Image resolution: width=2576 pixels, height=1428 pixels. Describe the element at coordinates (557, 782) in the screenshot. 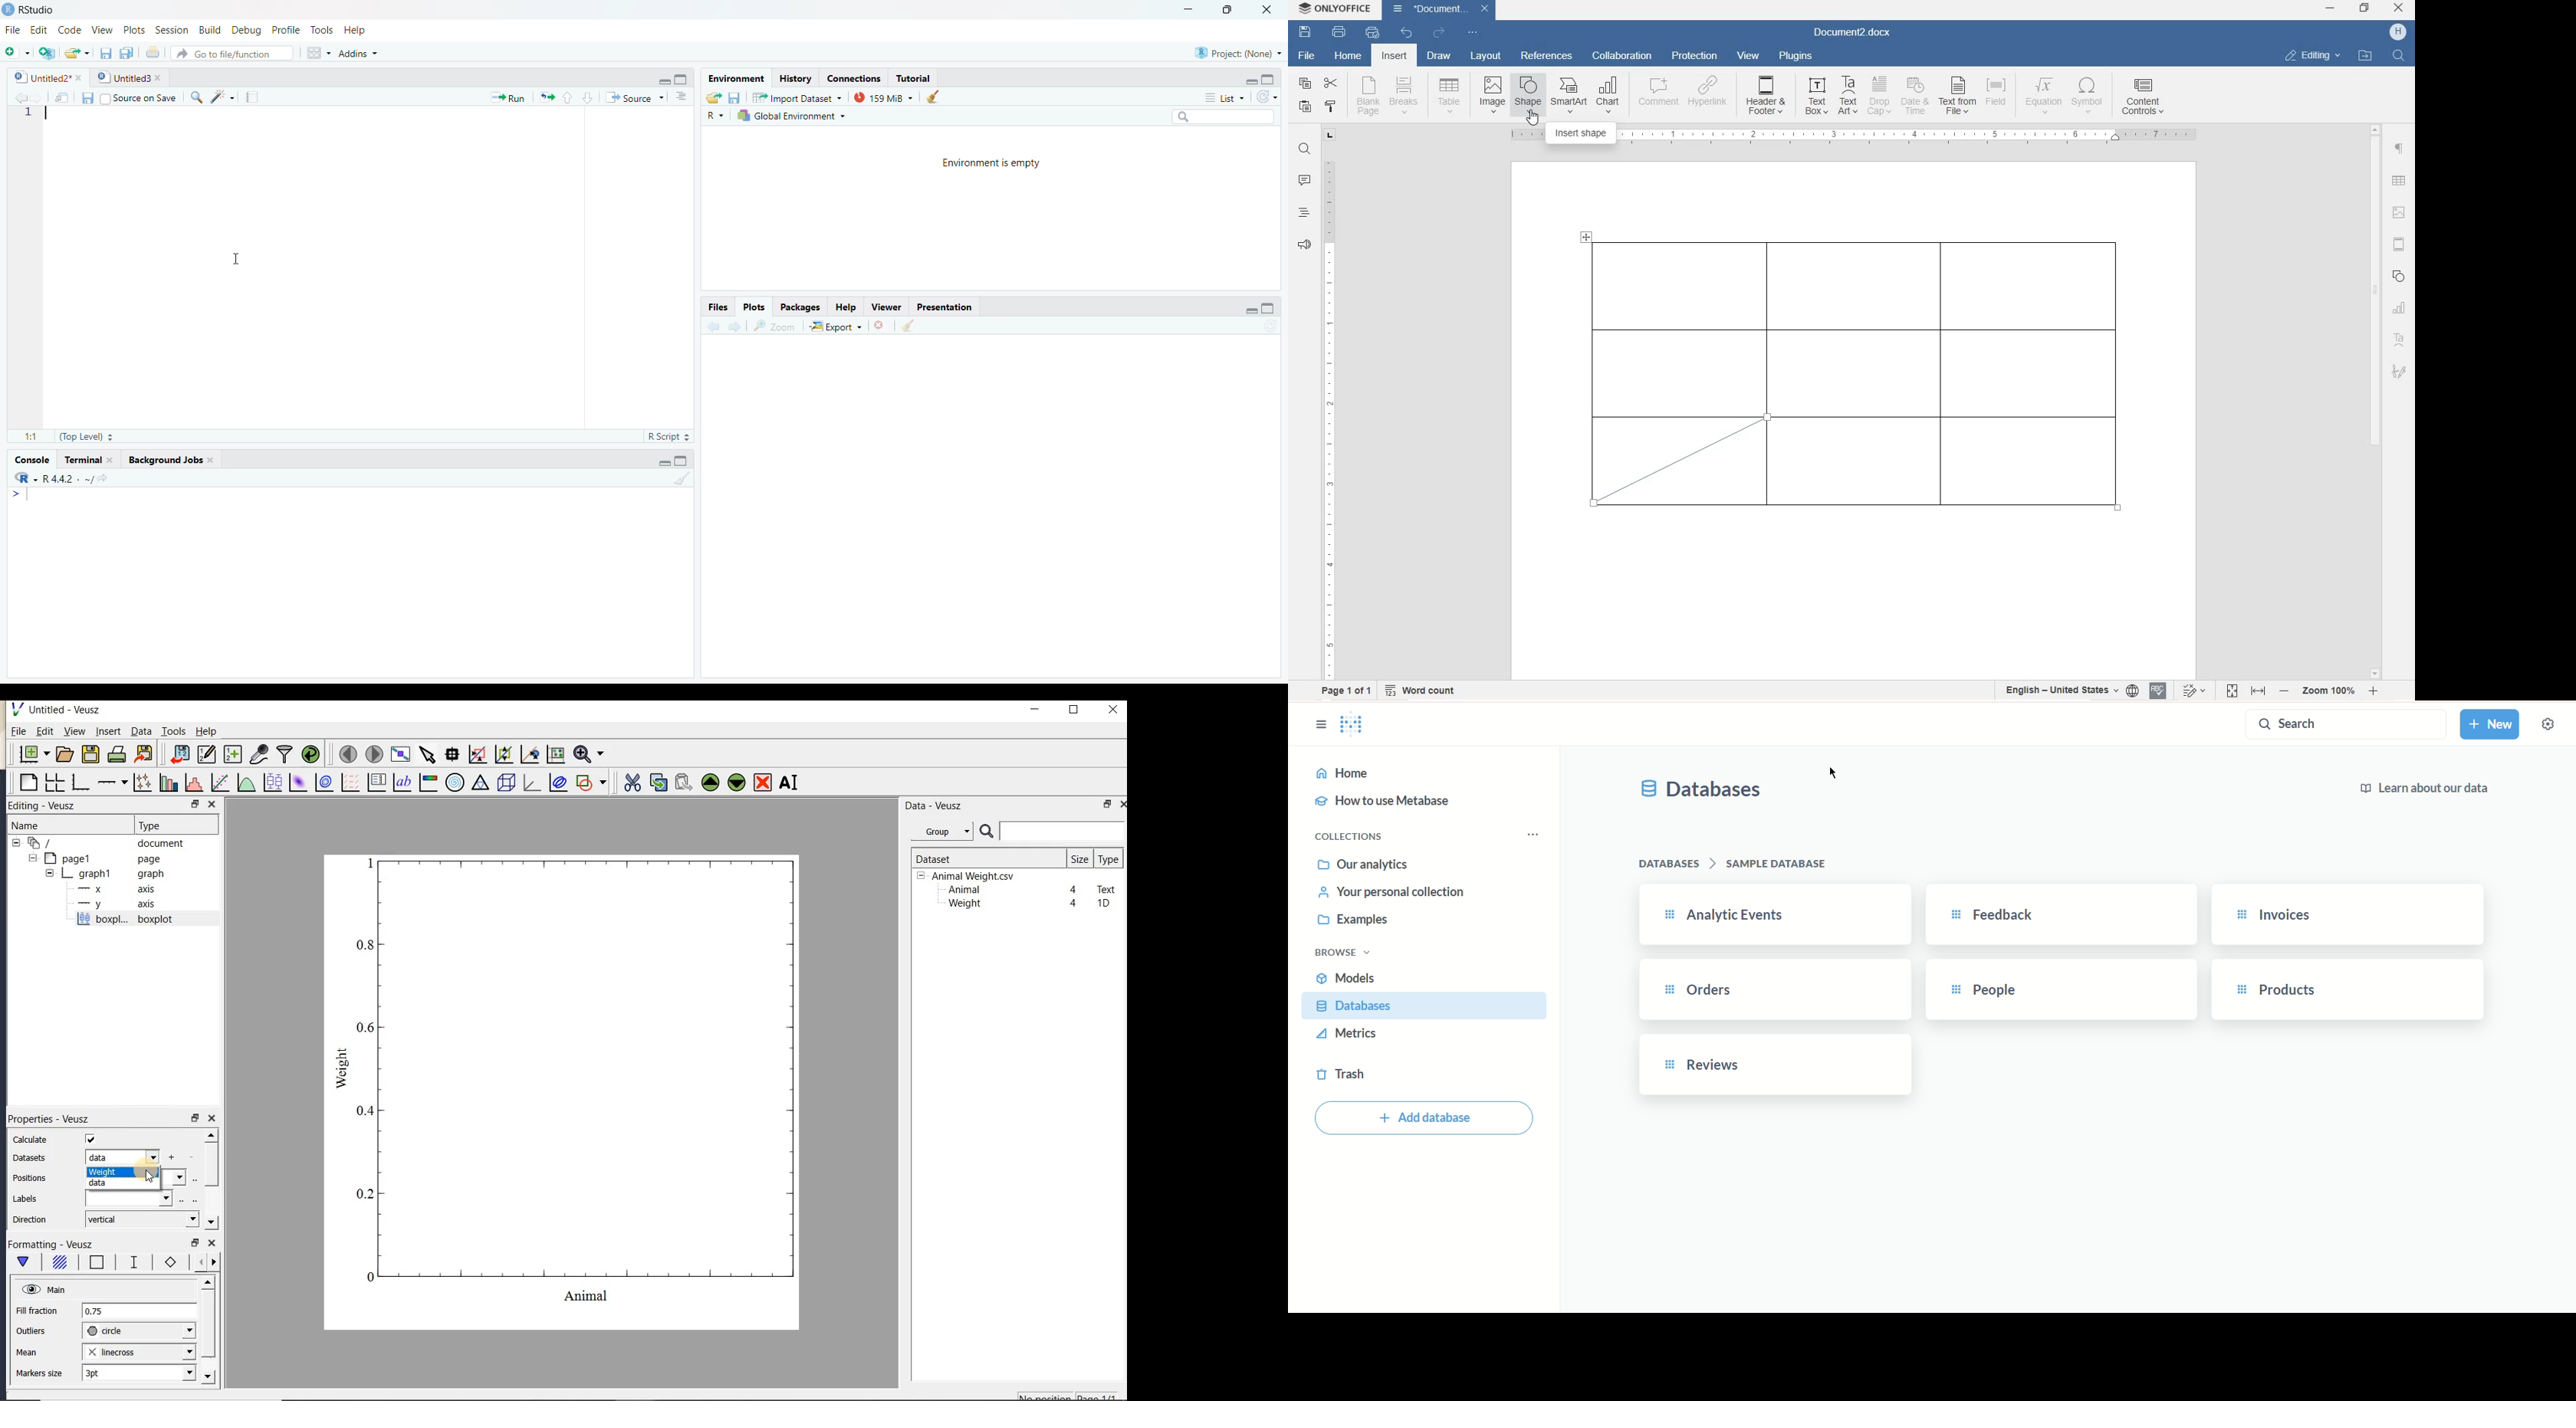

I see `plot covariance ellipses` at that location.